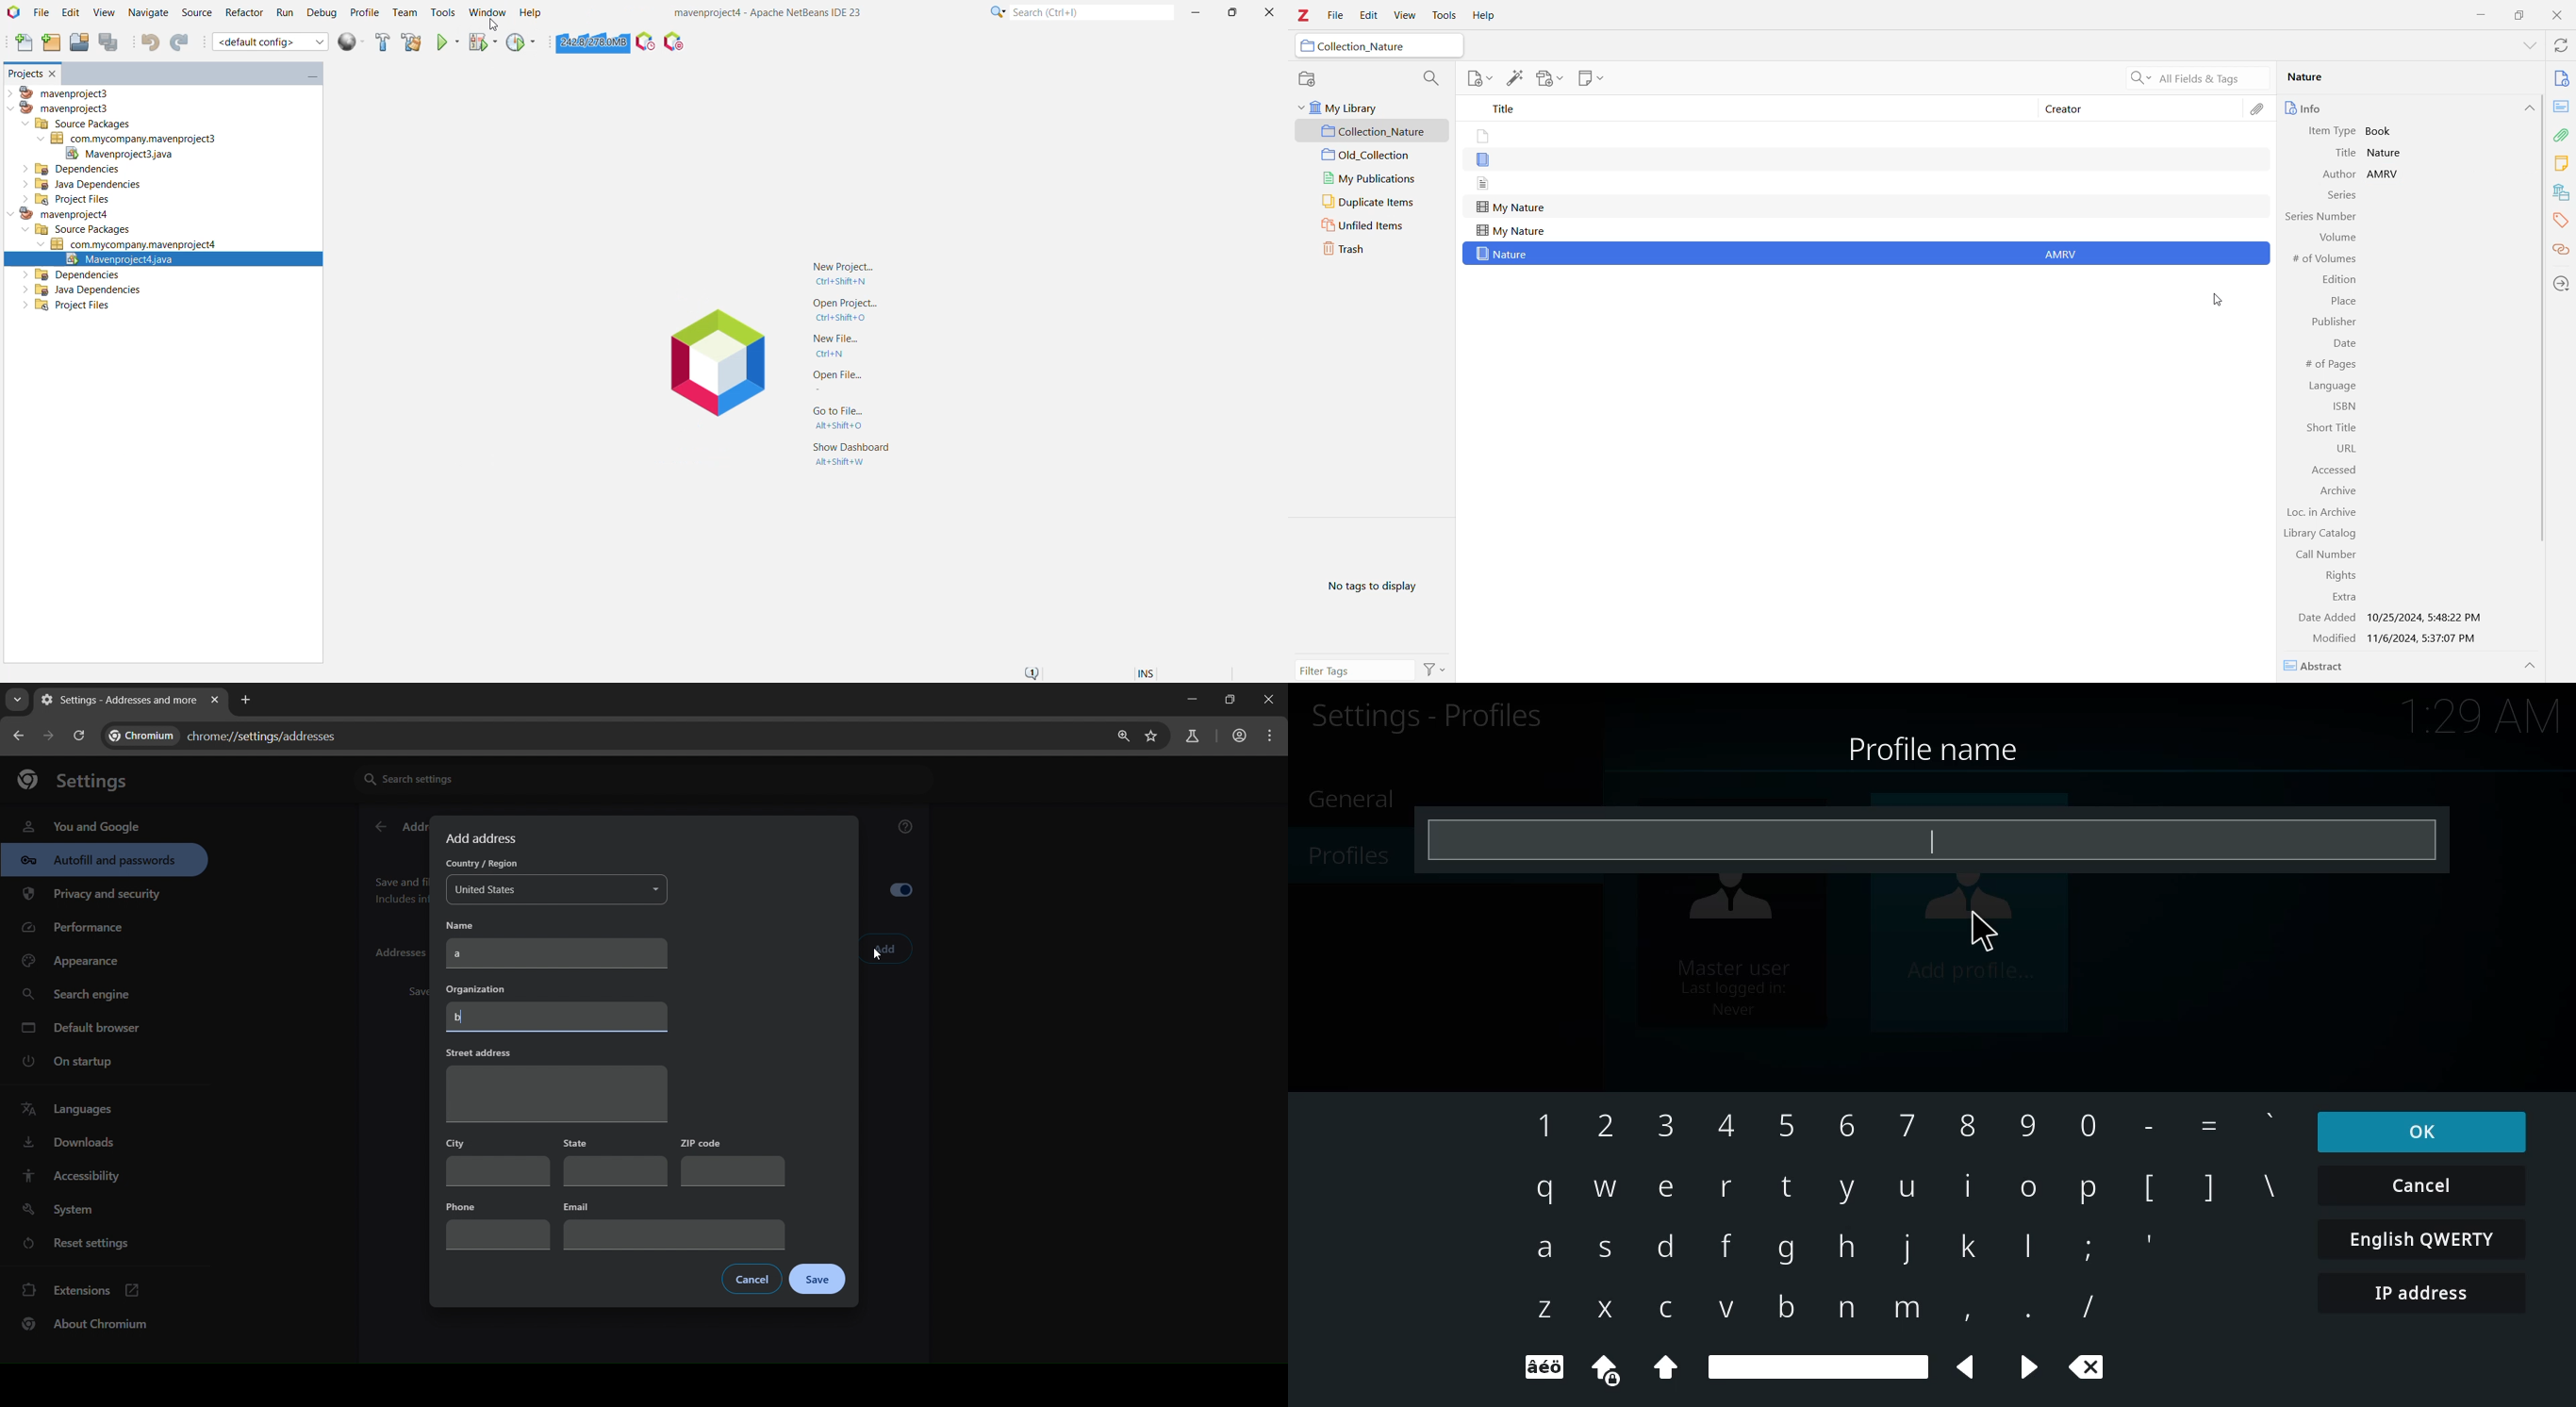  What do you see at coordinates (2428, 1294) in the screenshot?
I see `ip address` at bounding box center [2428, 1294].